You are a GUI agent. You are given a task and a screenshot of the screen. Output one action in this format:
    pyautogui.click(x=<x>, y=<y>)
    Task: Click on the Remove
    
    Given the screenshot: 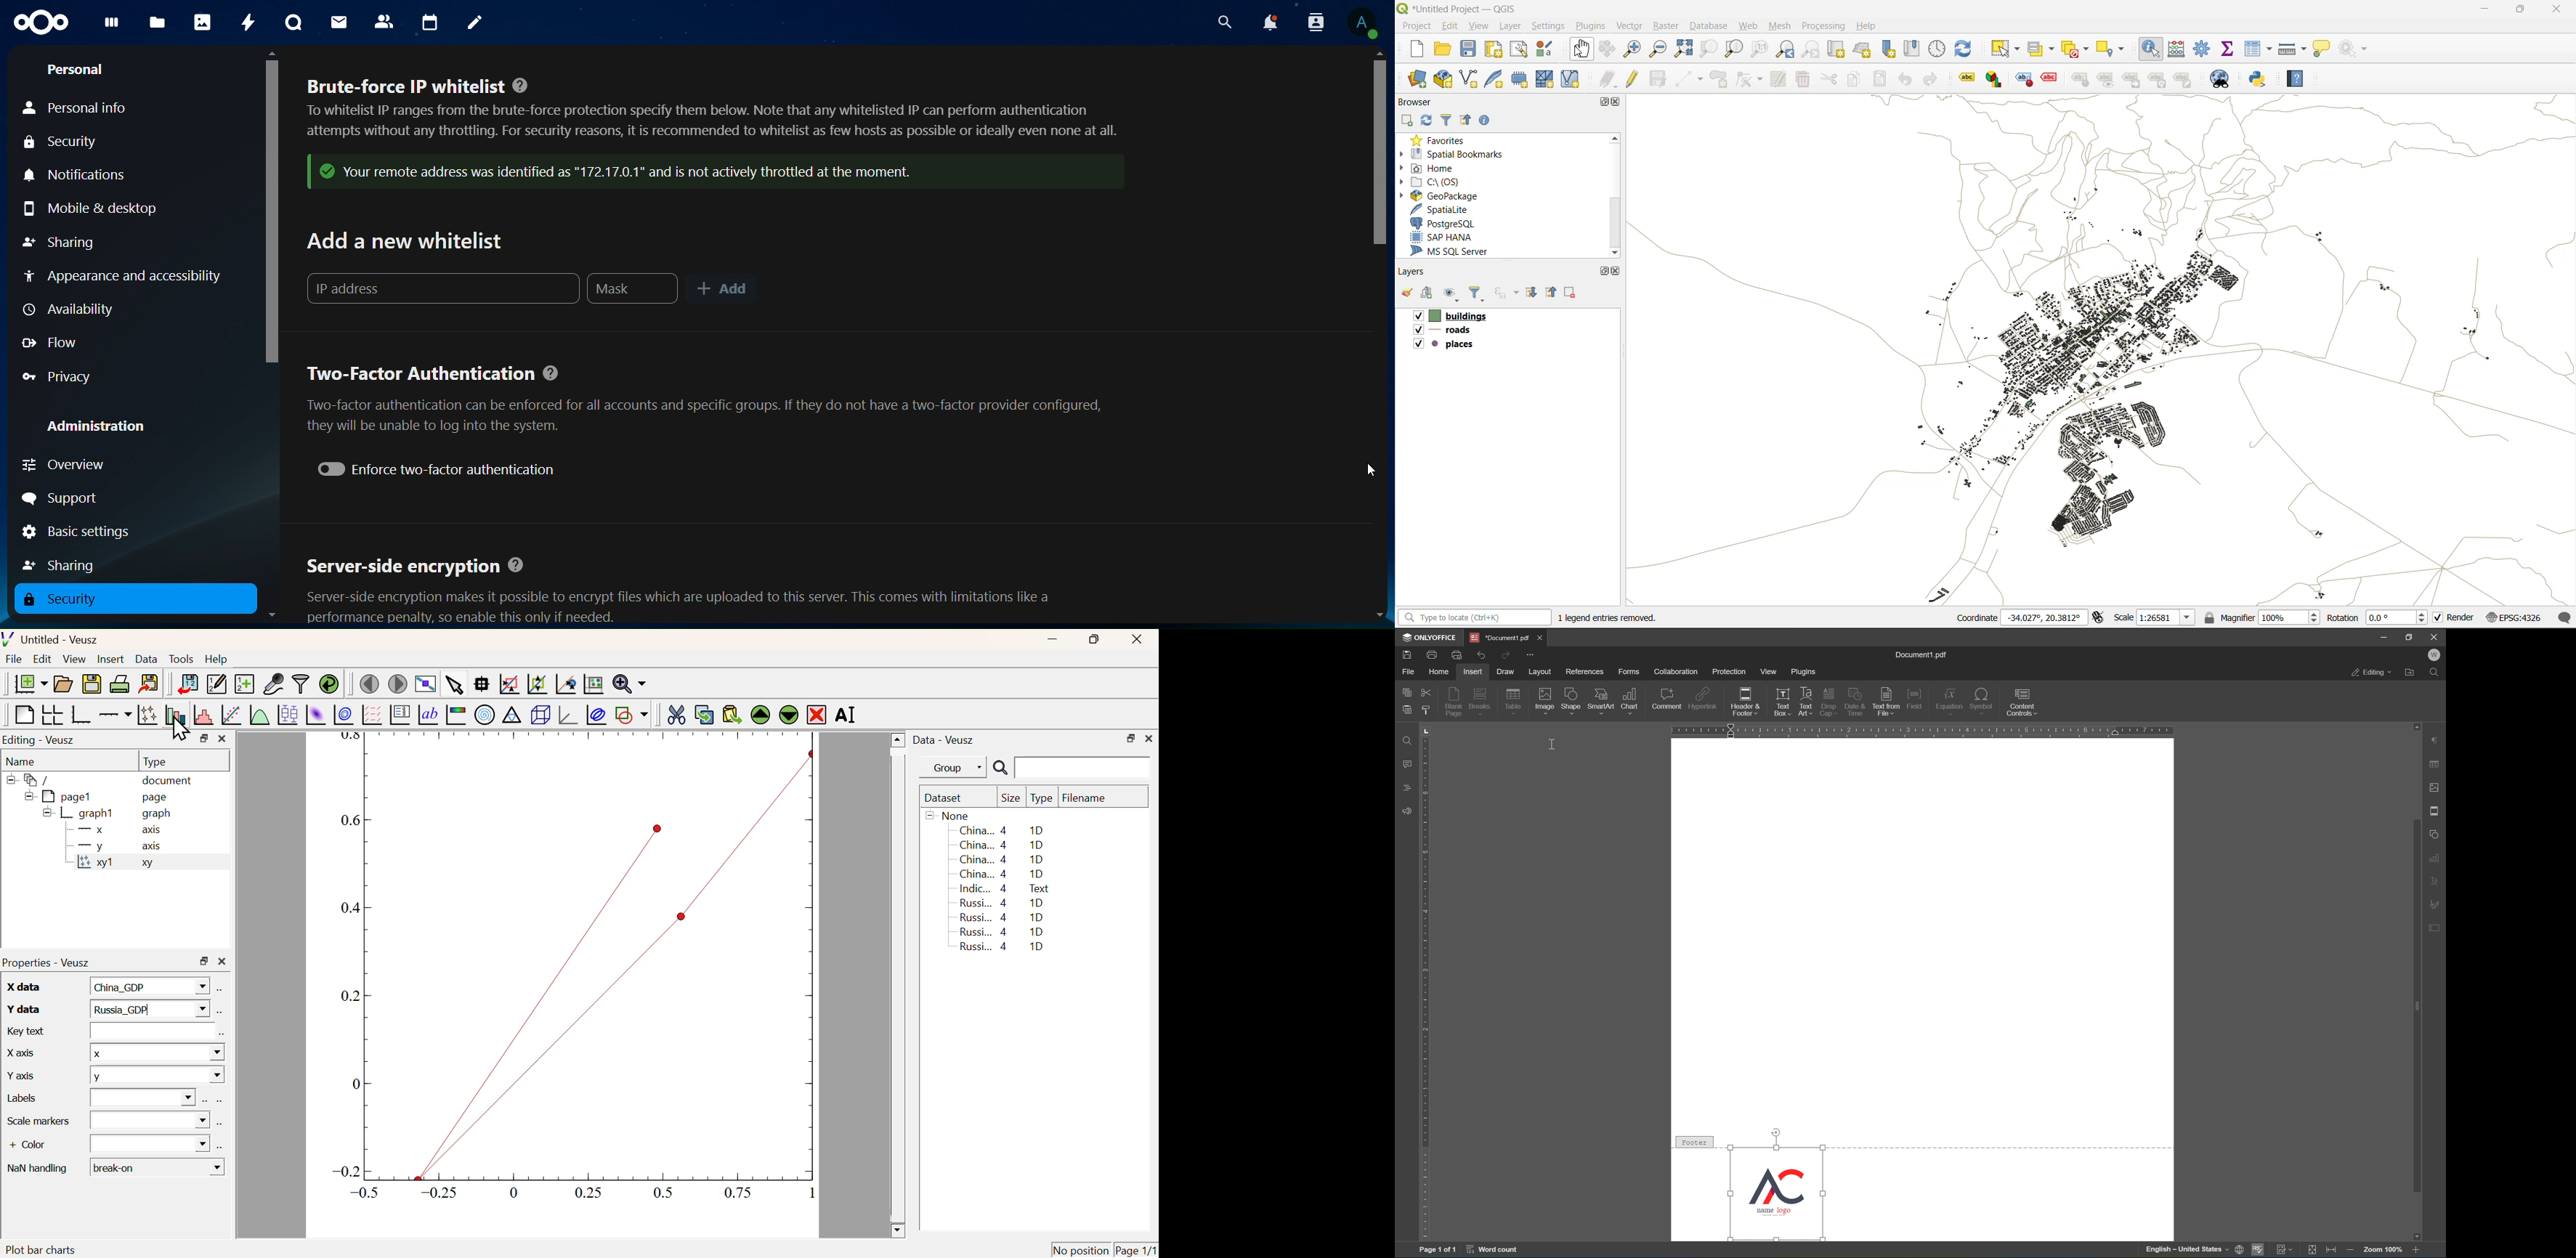 What is the action you would take?
    pyautogui.click(x=817, y=715)
    